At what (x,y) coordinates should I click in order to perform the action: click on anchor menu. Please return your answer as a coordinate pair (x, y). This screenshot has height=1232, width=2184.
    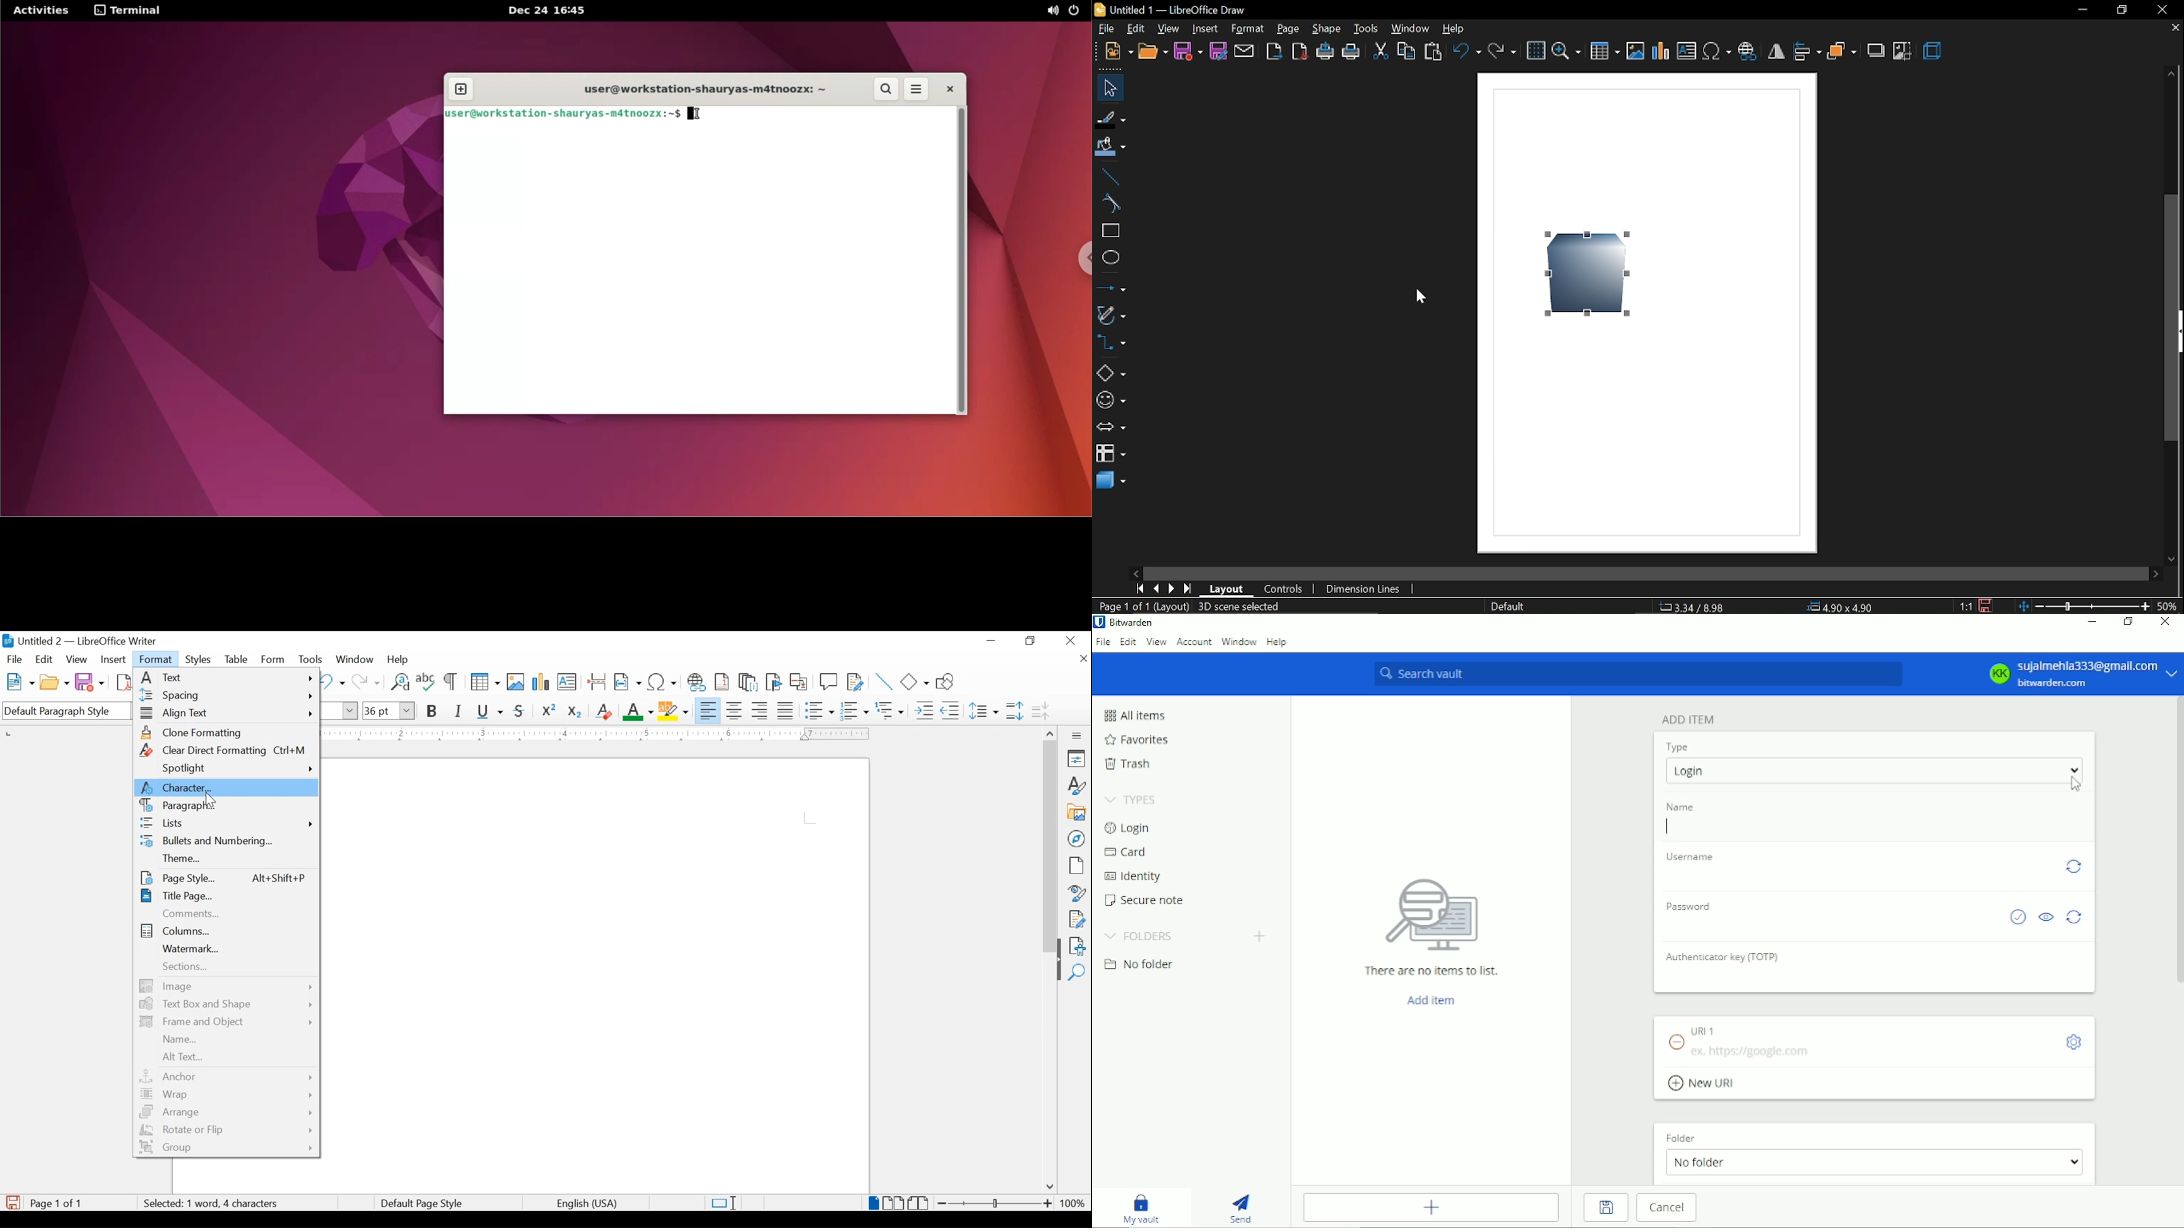
    Looking at the image, I should click on (228, 1077).